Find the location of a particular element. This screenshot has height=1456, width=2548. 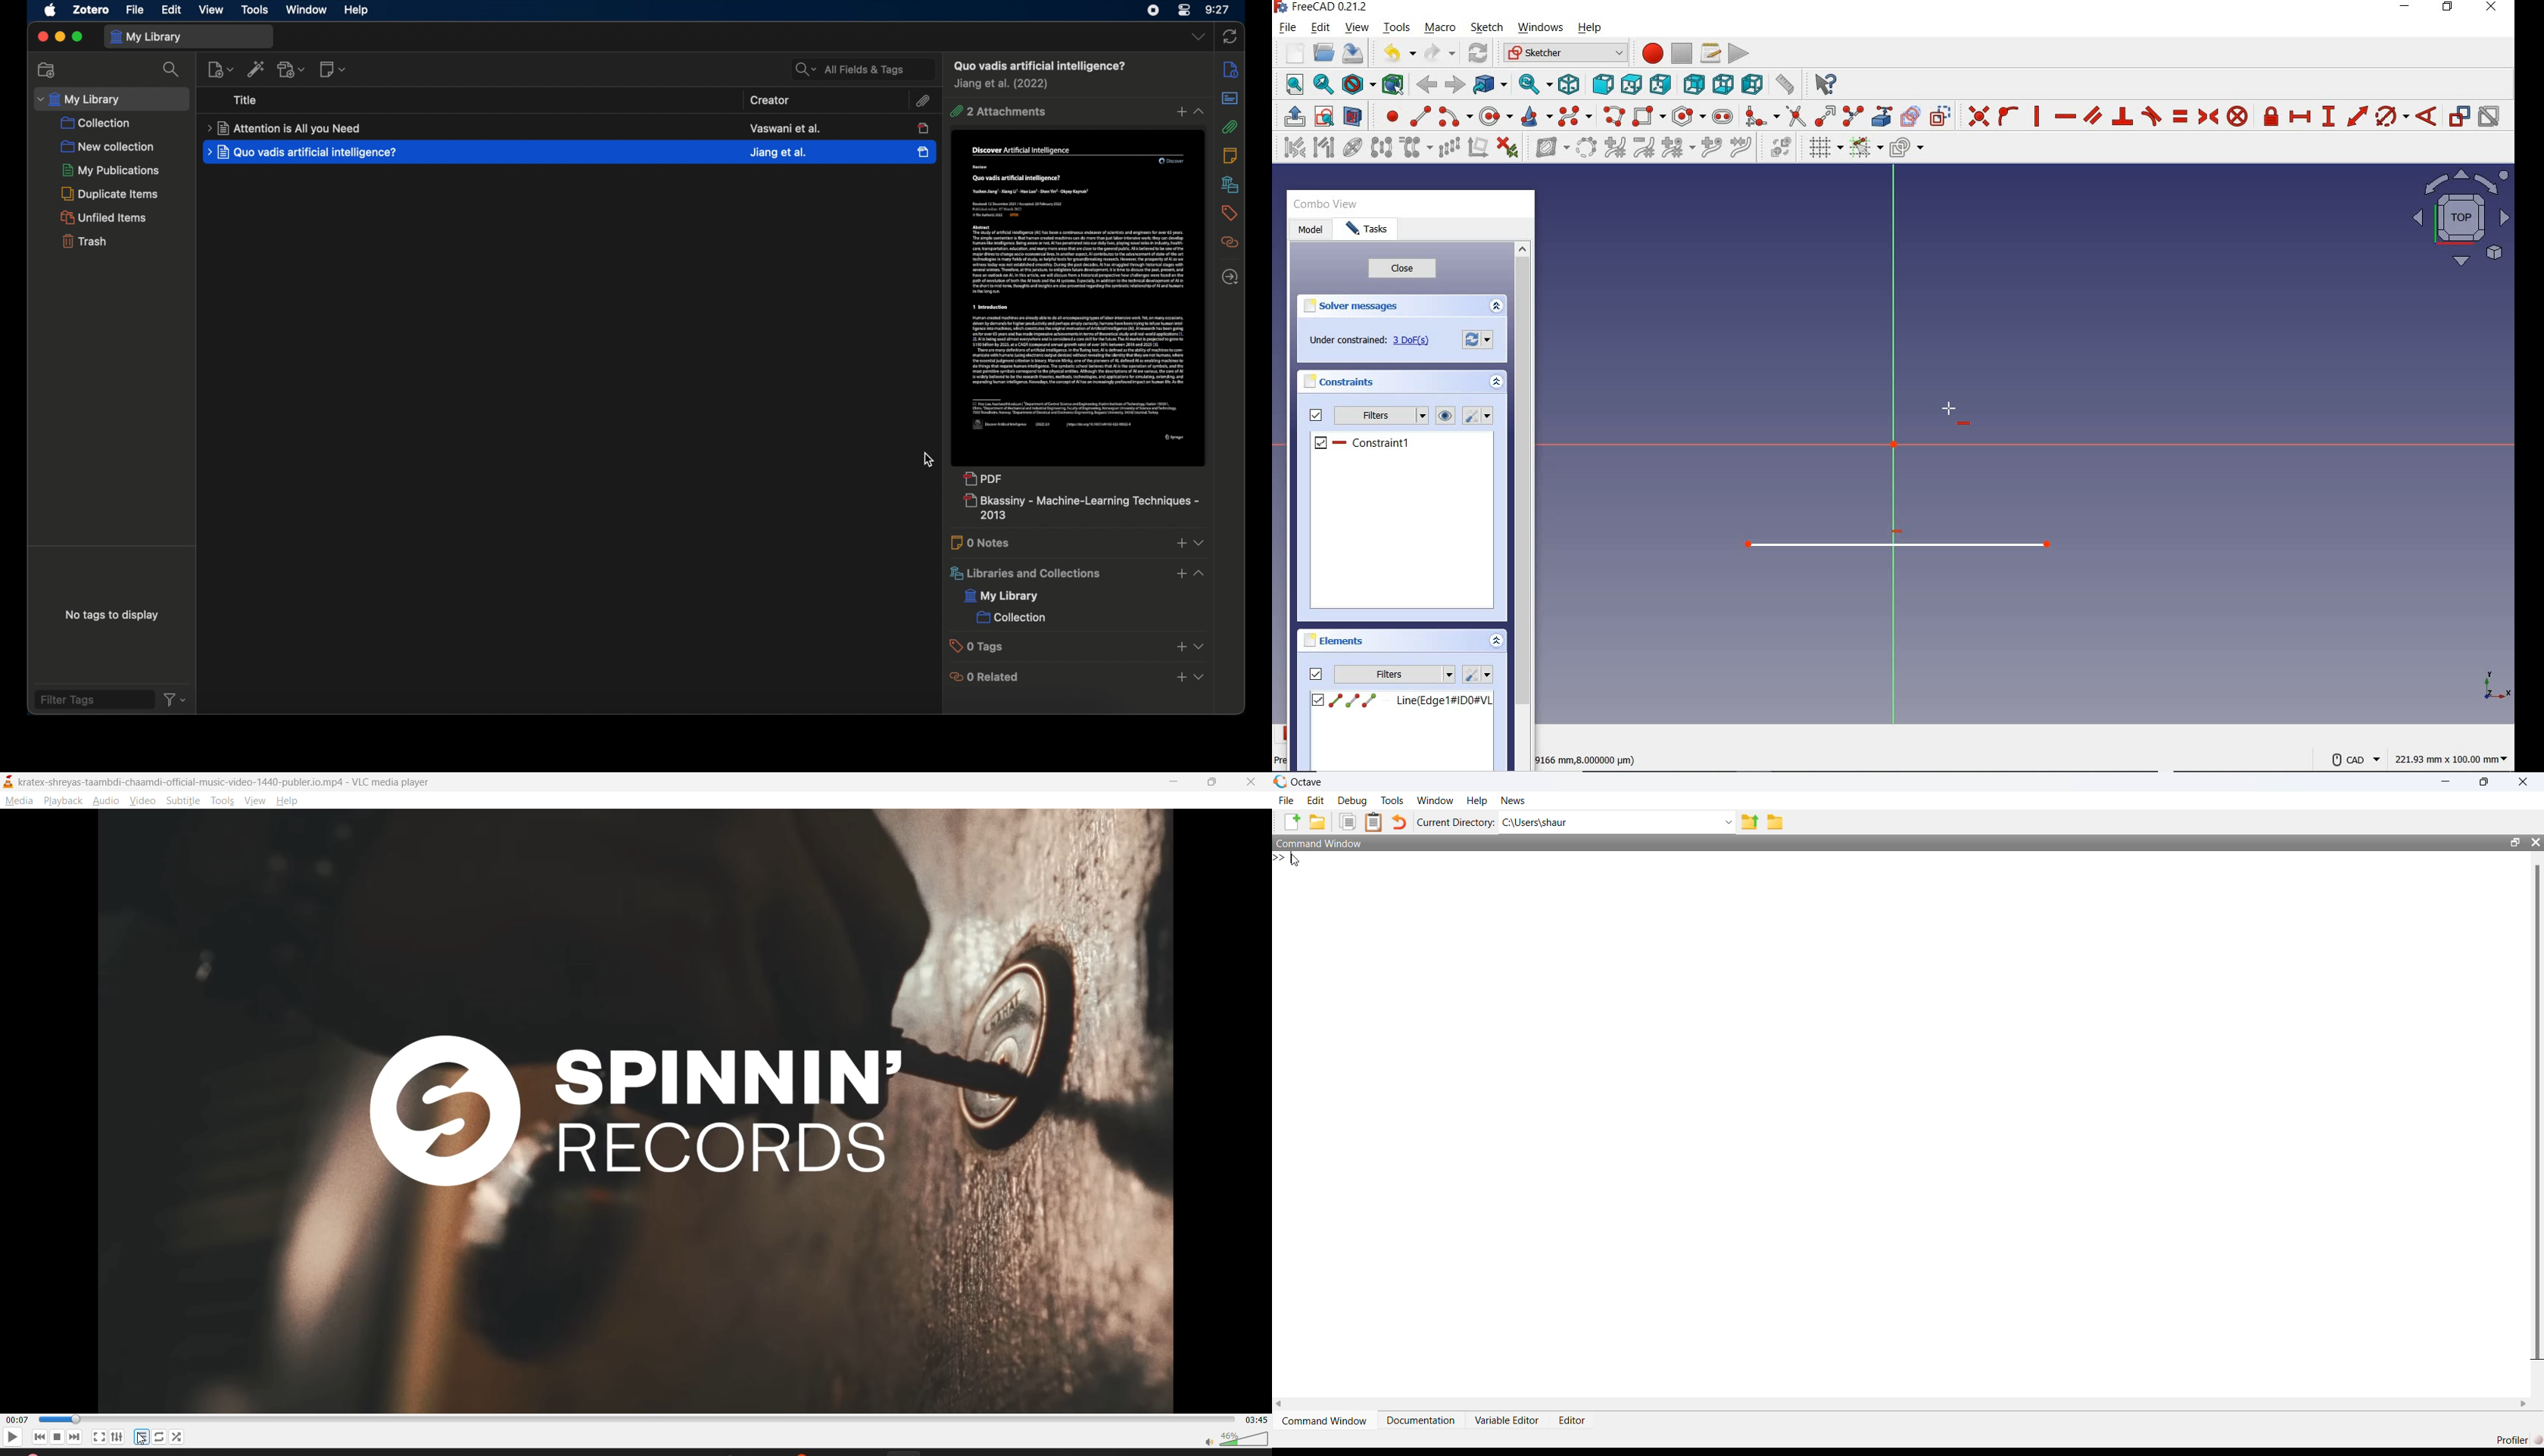

CLONE is located at coordinates (1413, 148).